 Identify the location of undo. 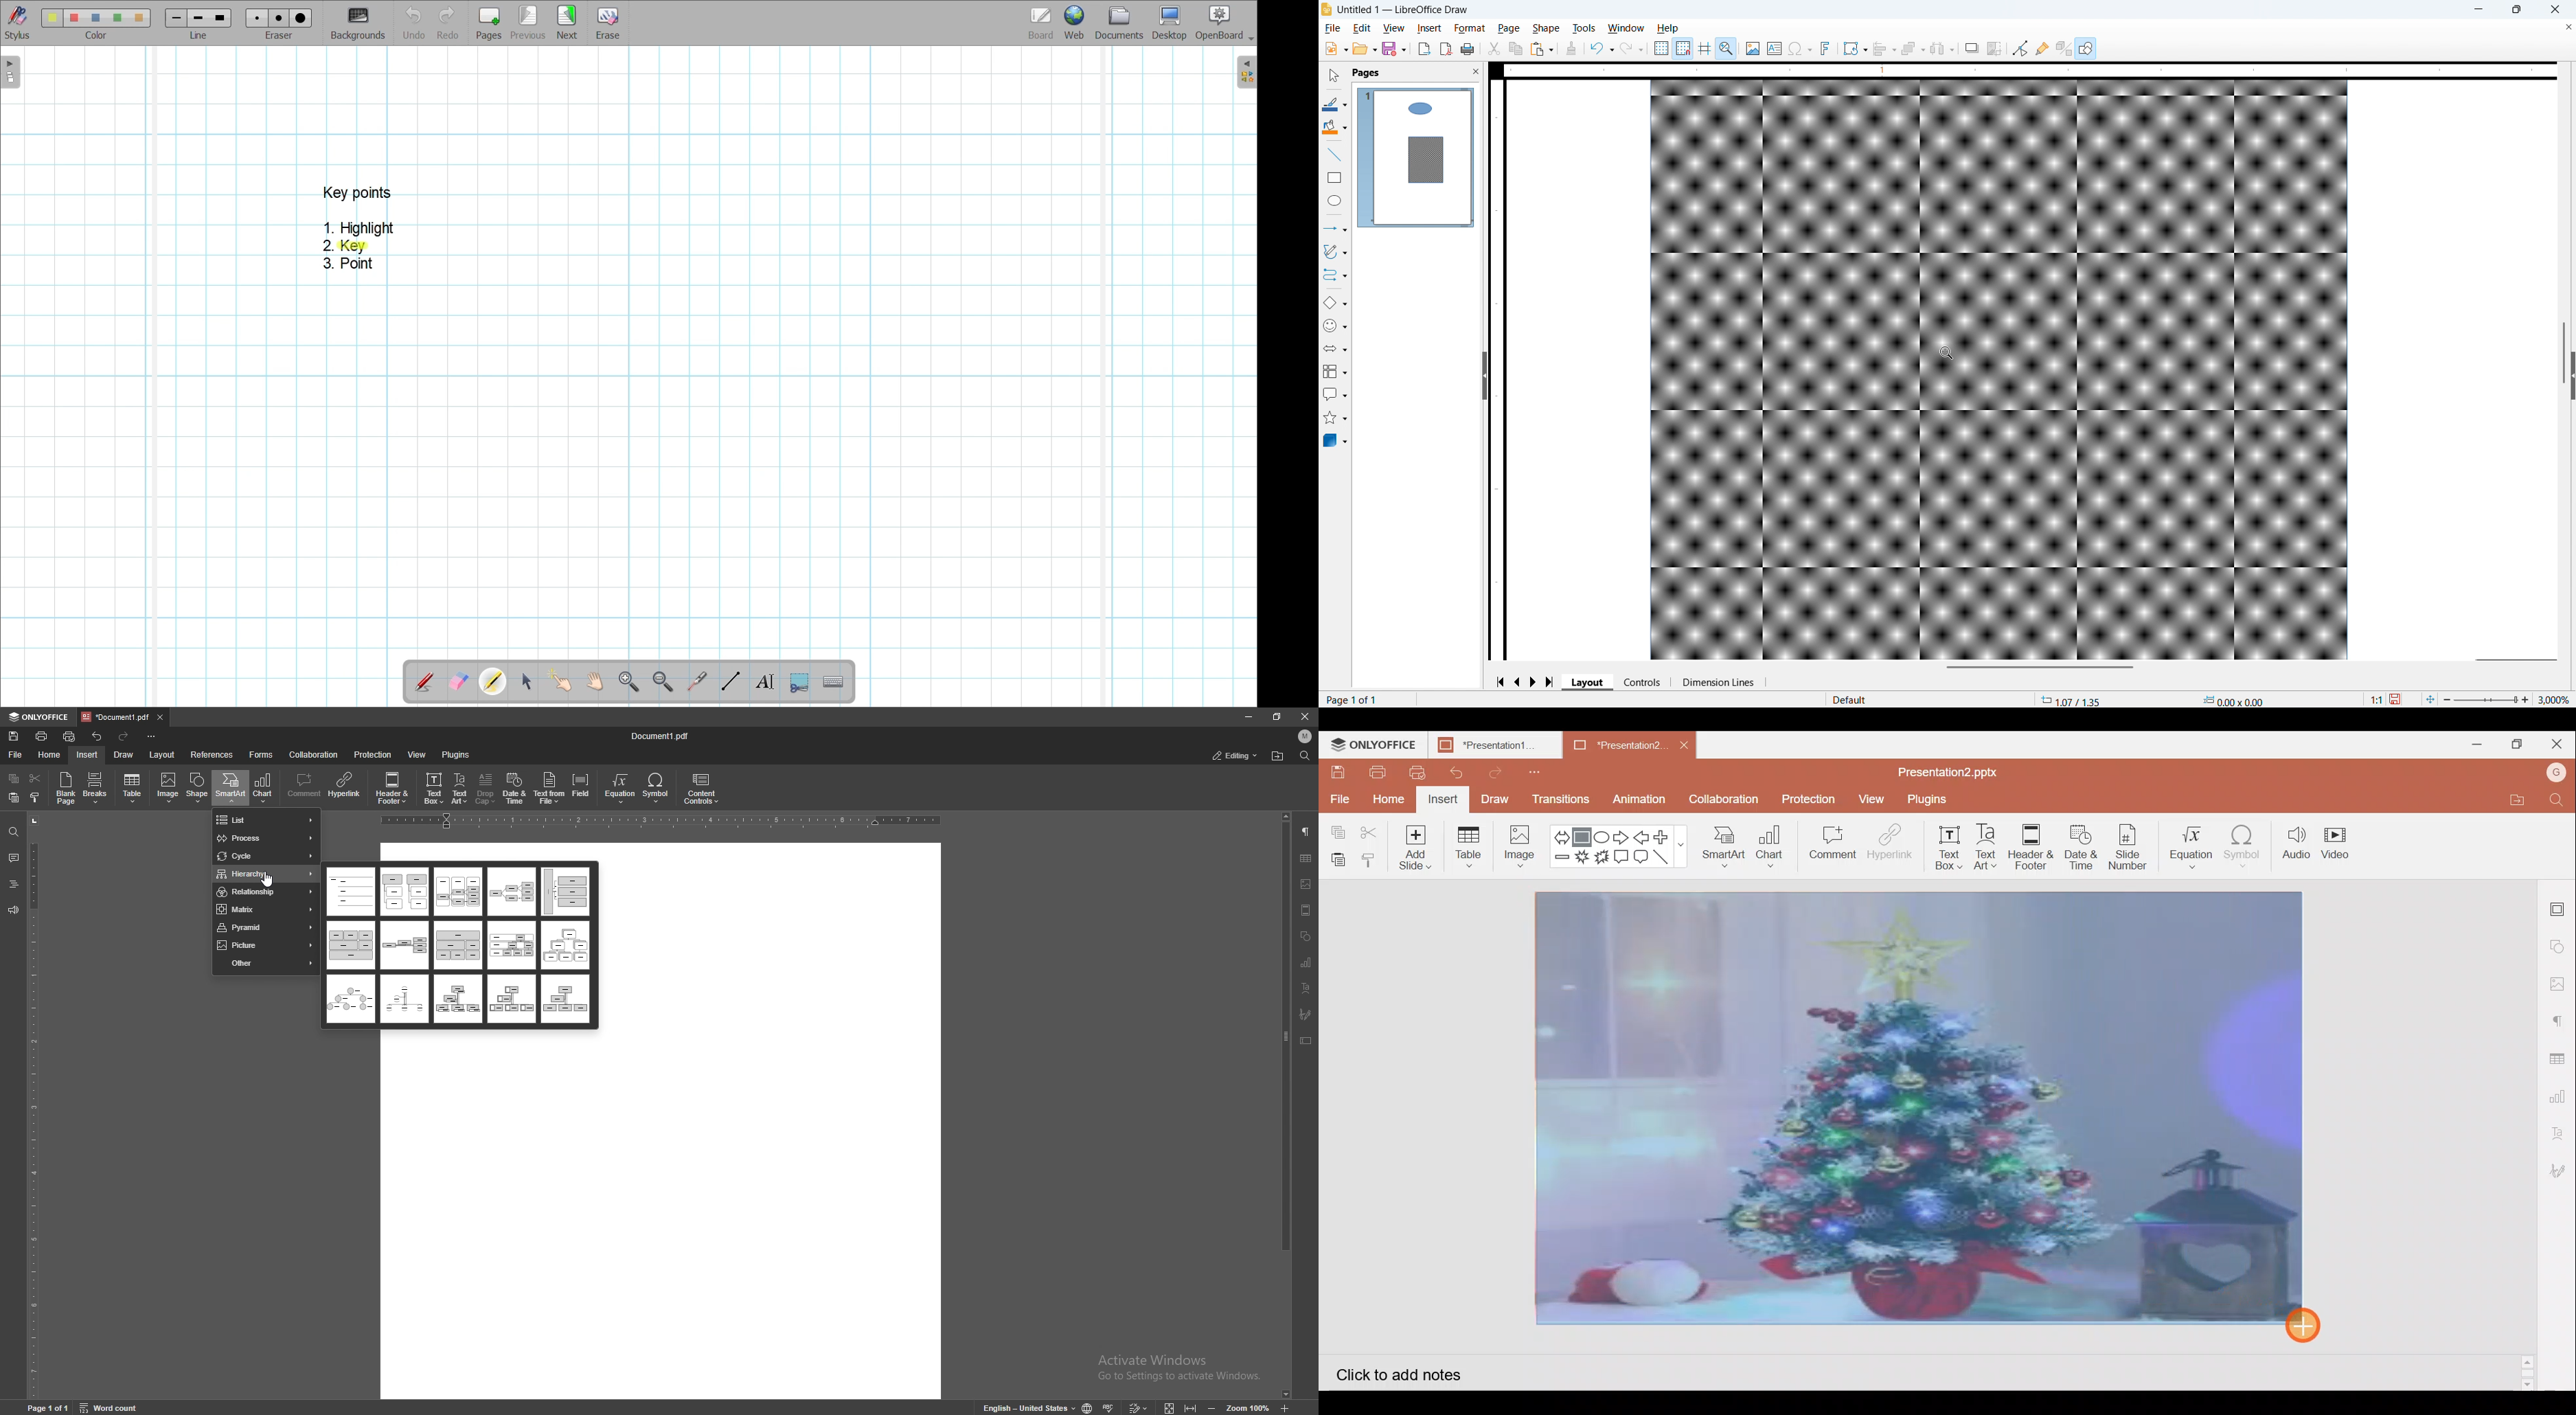
(98, 736).